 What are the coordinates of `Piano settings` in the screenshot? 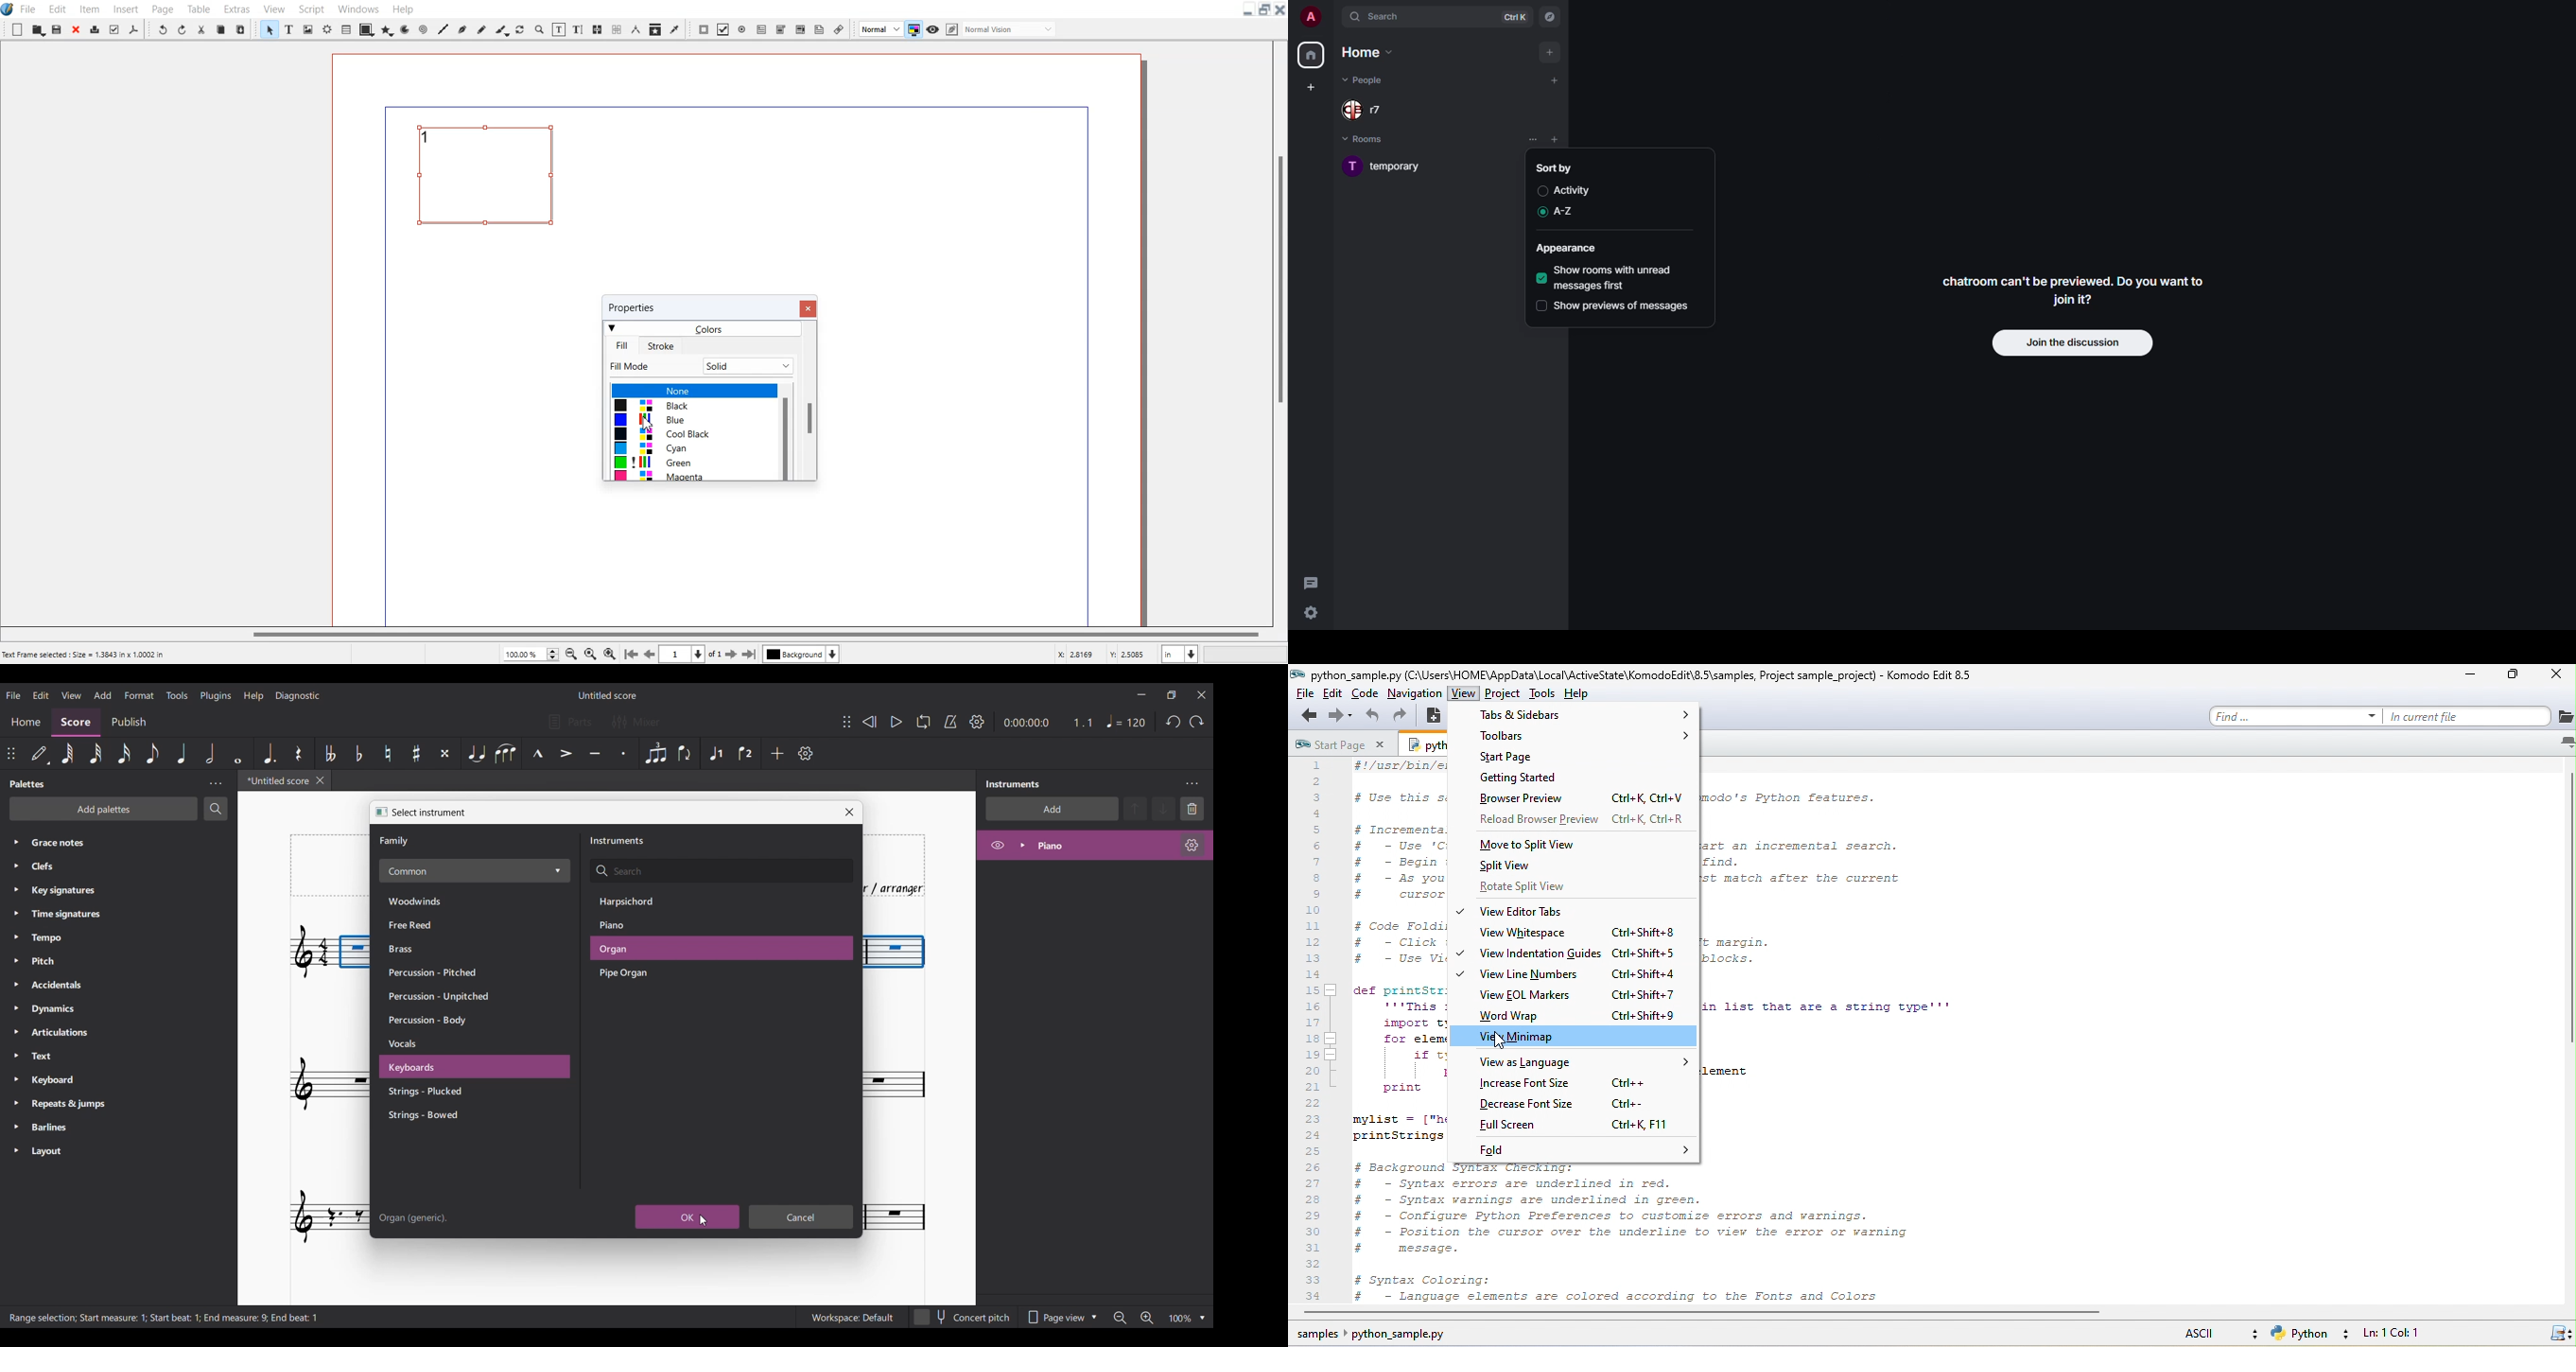 It's located at (1192, 845).